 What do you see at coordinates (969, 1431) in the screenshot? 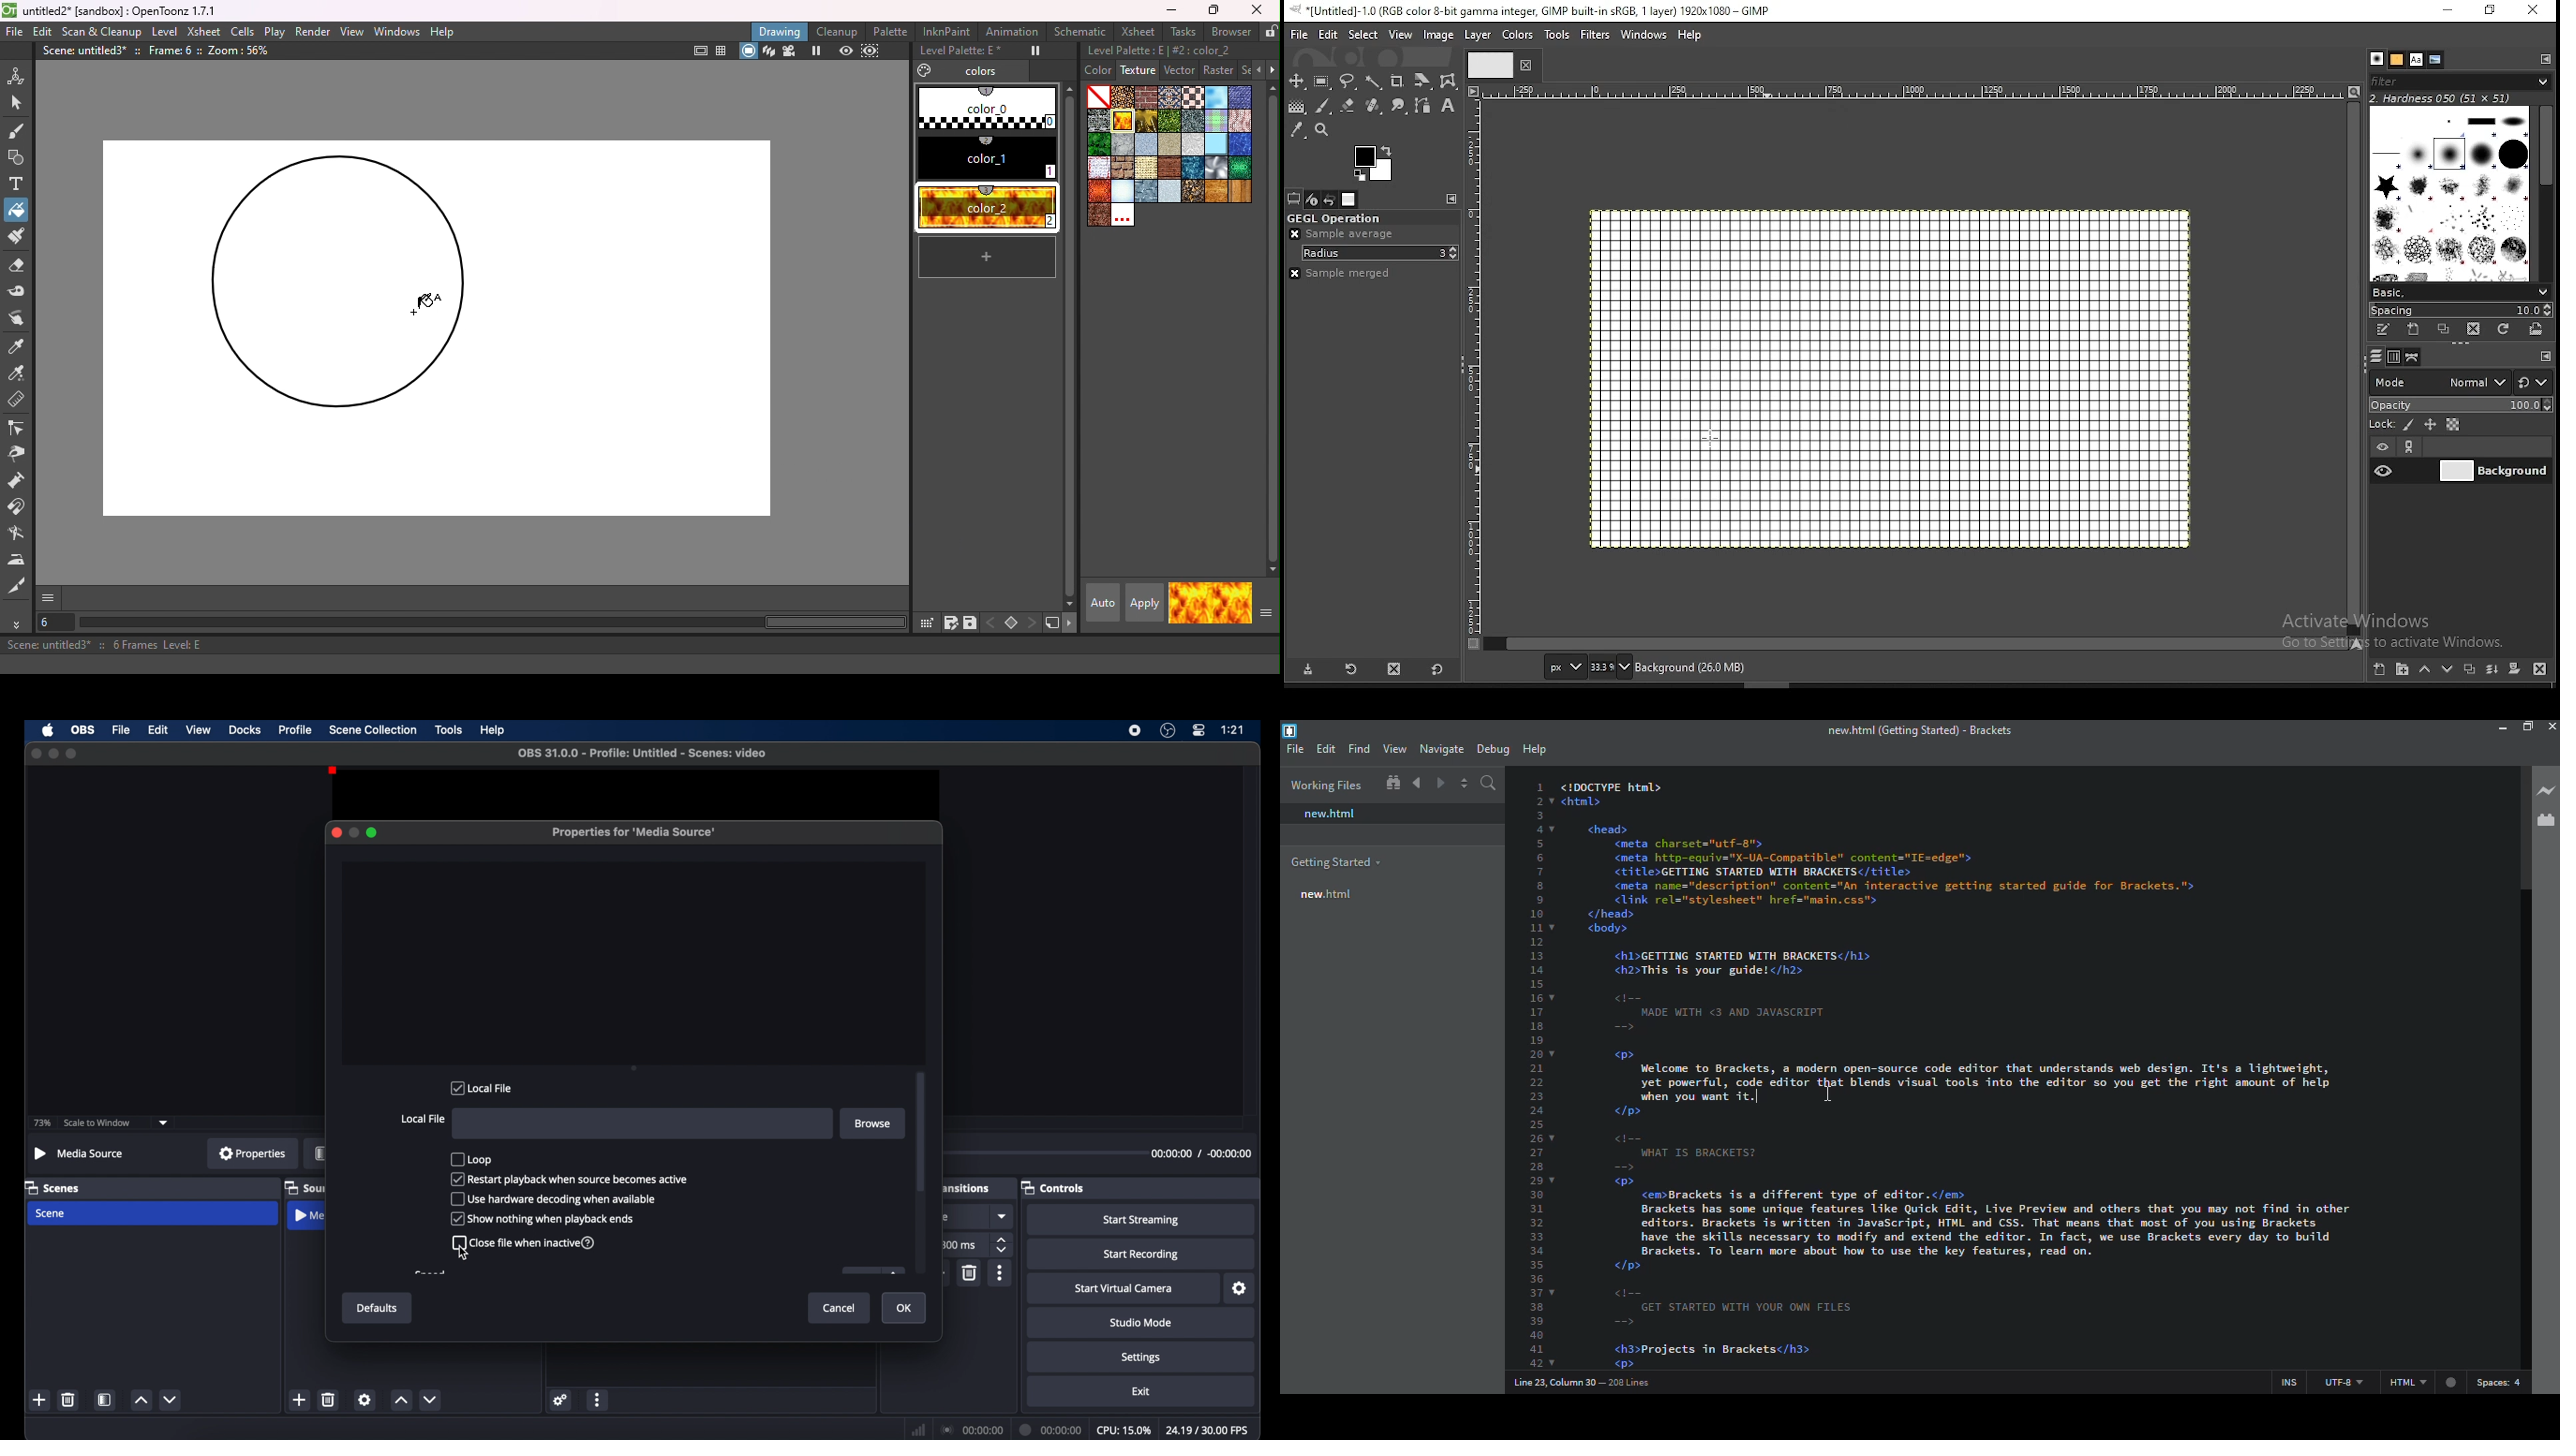
I see `connection` at bounding box center [969, 1431].